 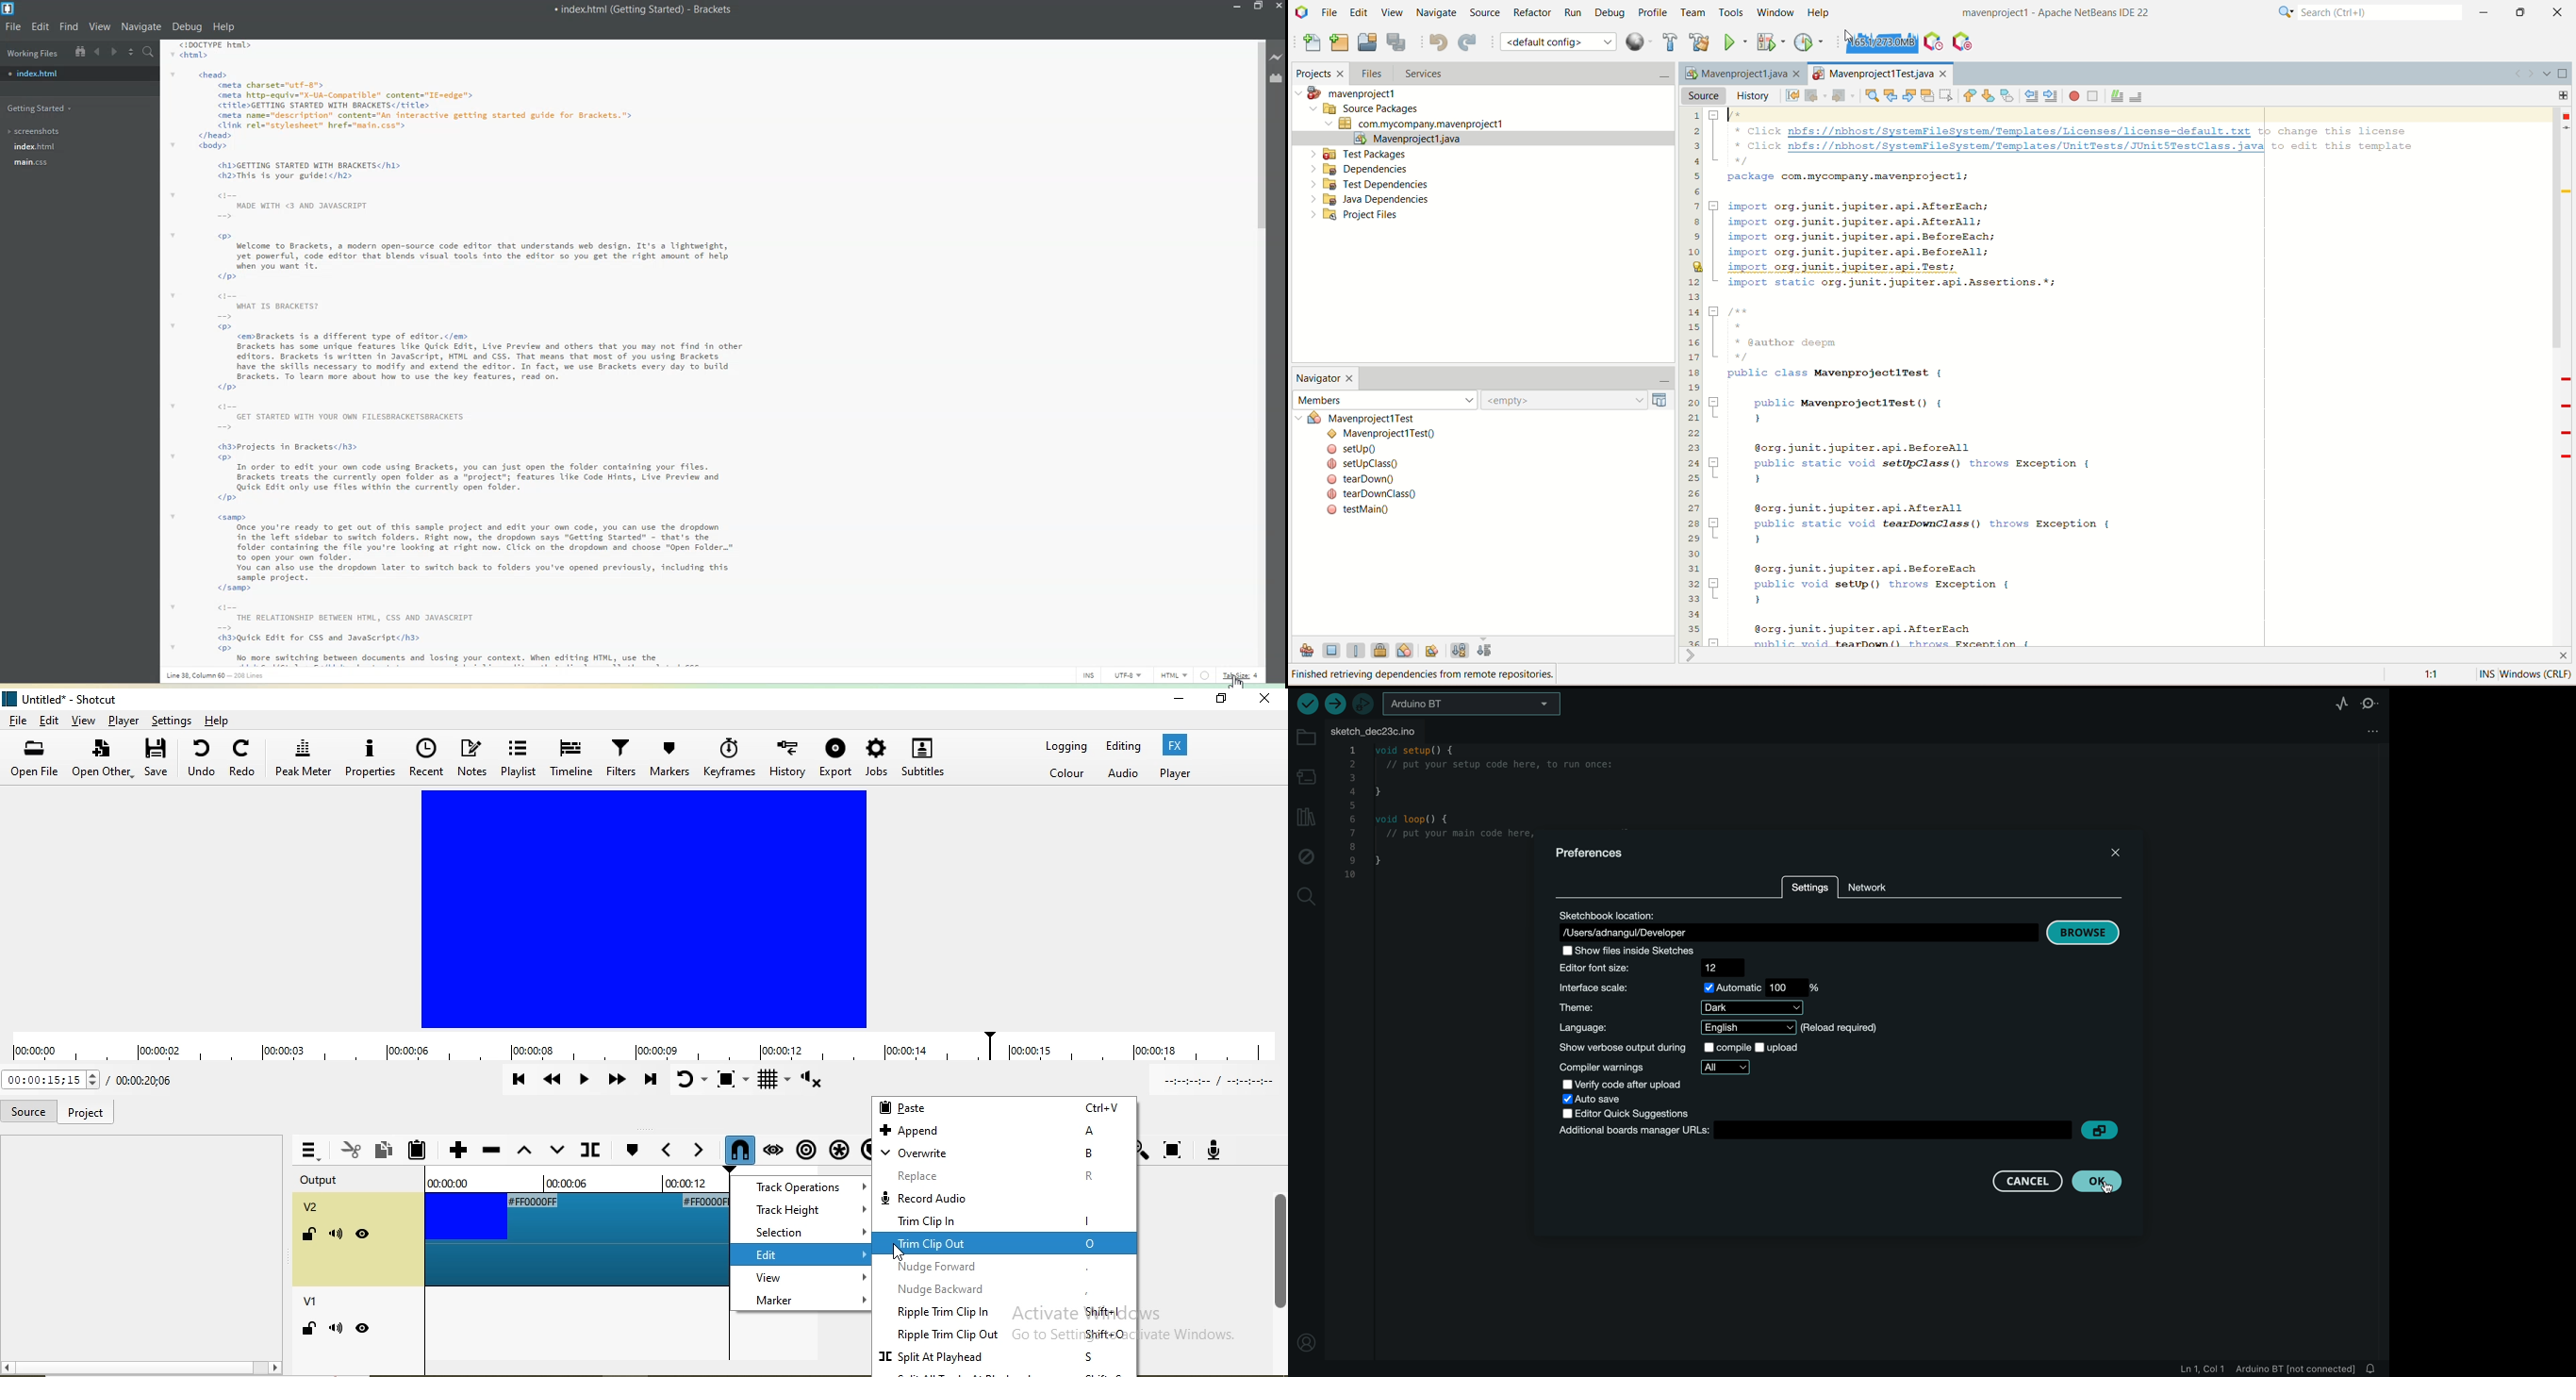 What do you see at coordinates (799, 1302) in the screenshot?
I see `marker` at bounding box center [799, 1302].